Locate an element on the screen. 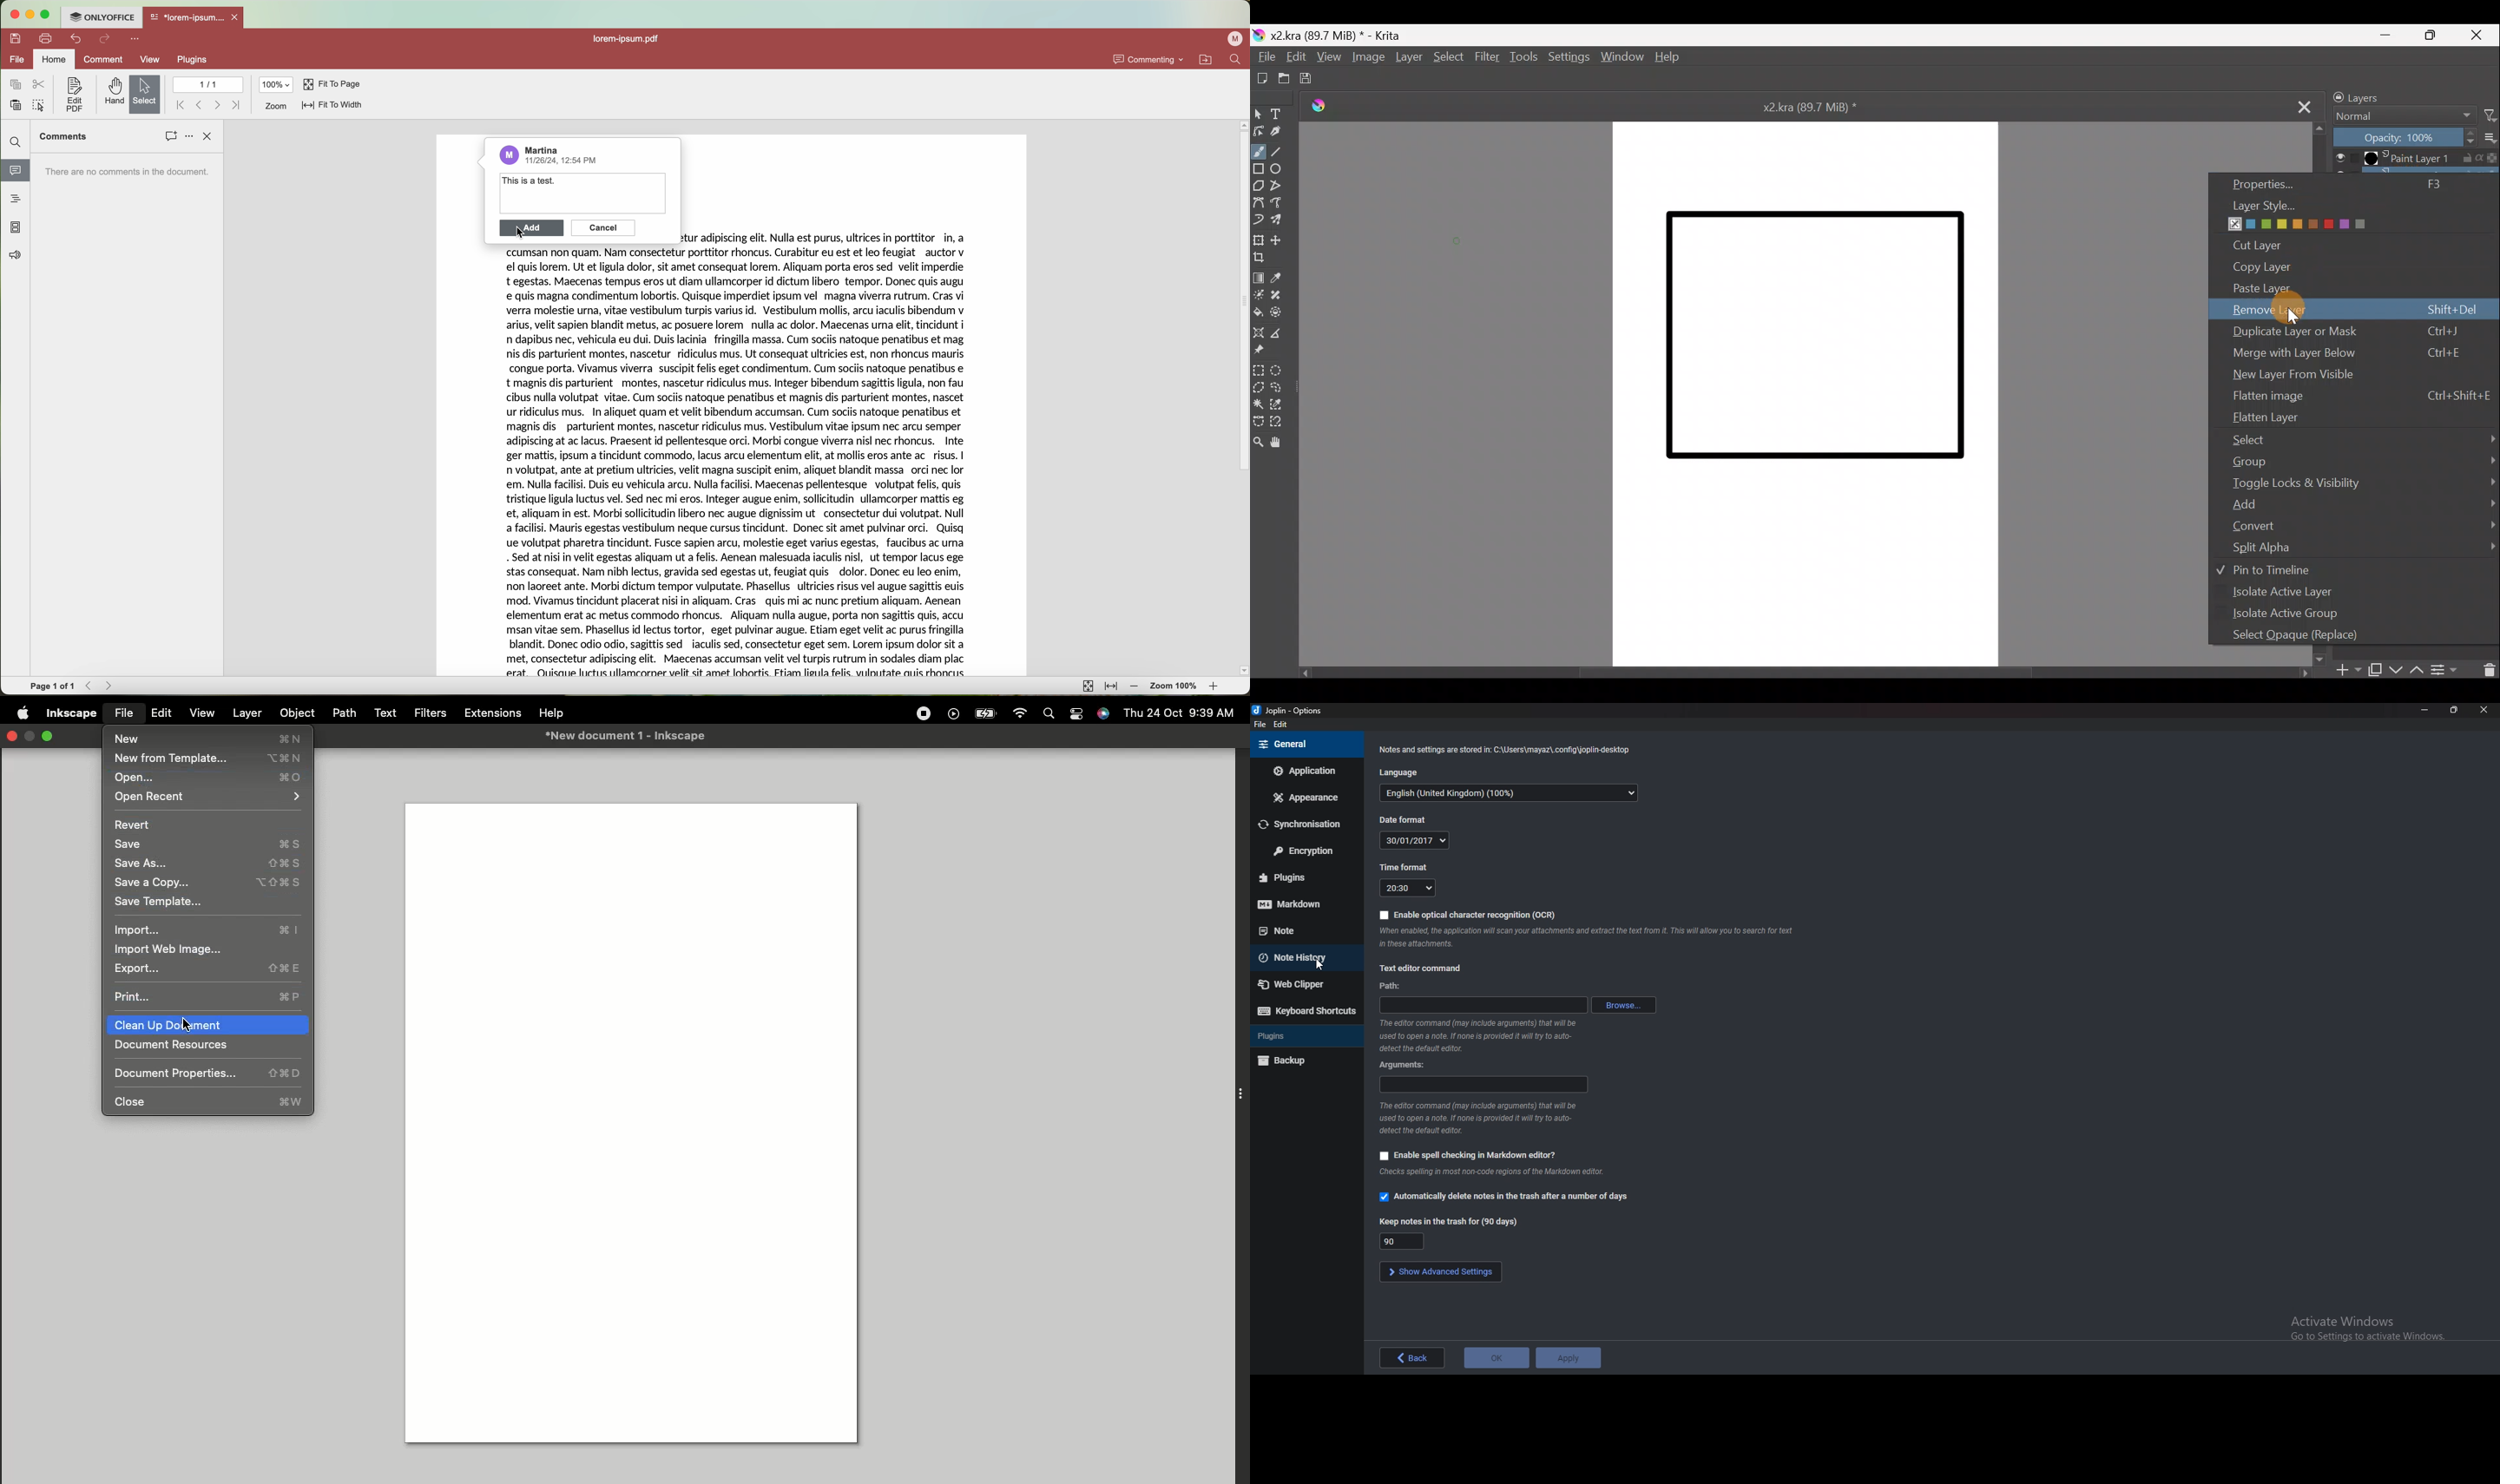 This screenshot has width=2520, height=1484. feedback & support is located at coordinates (16, 256).